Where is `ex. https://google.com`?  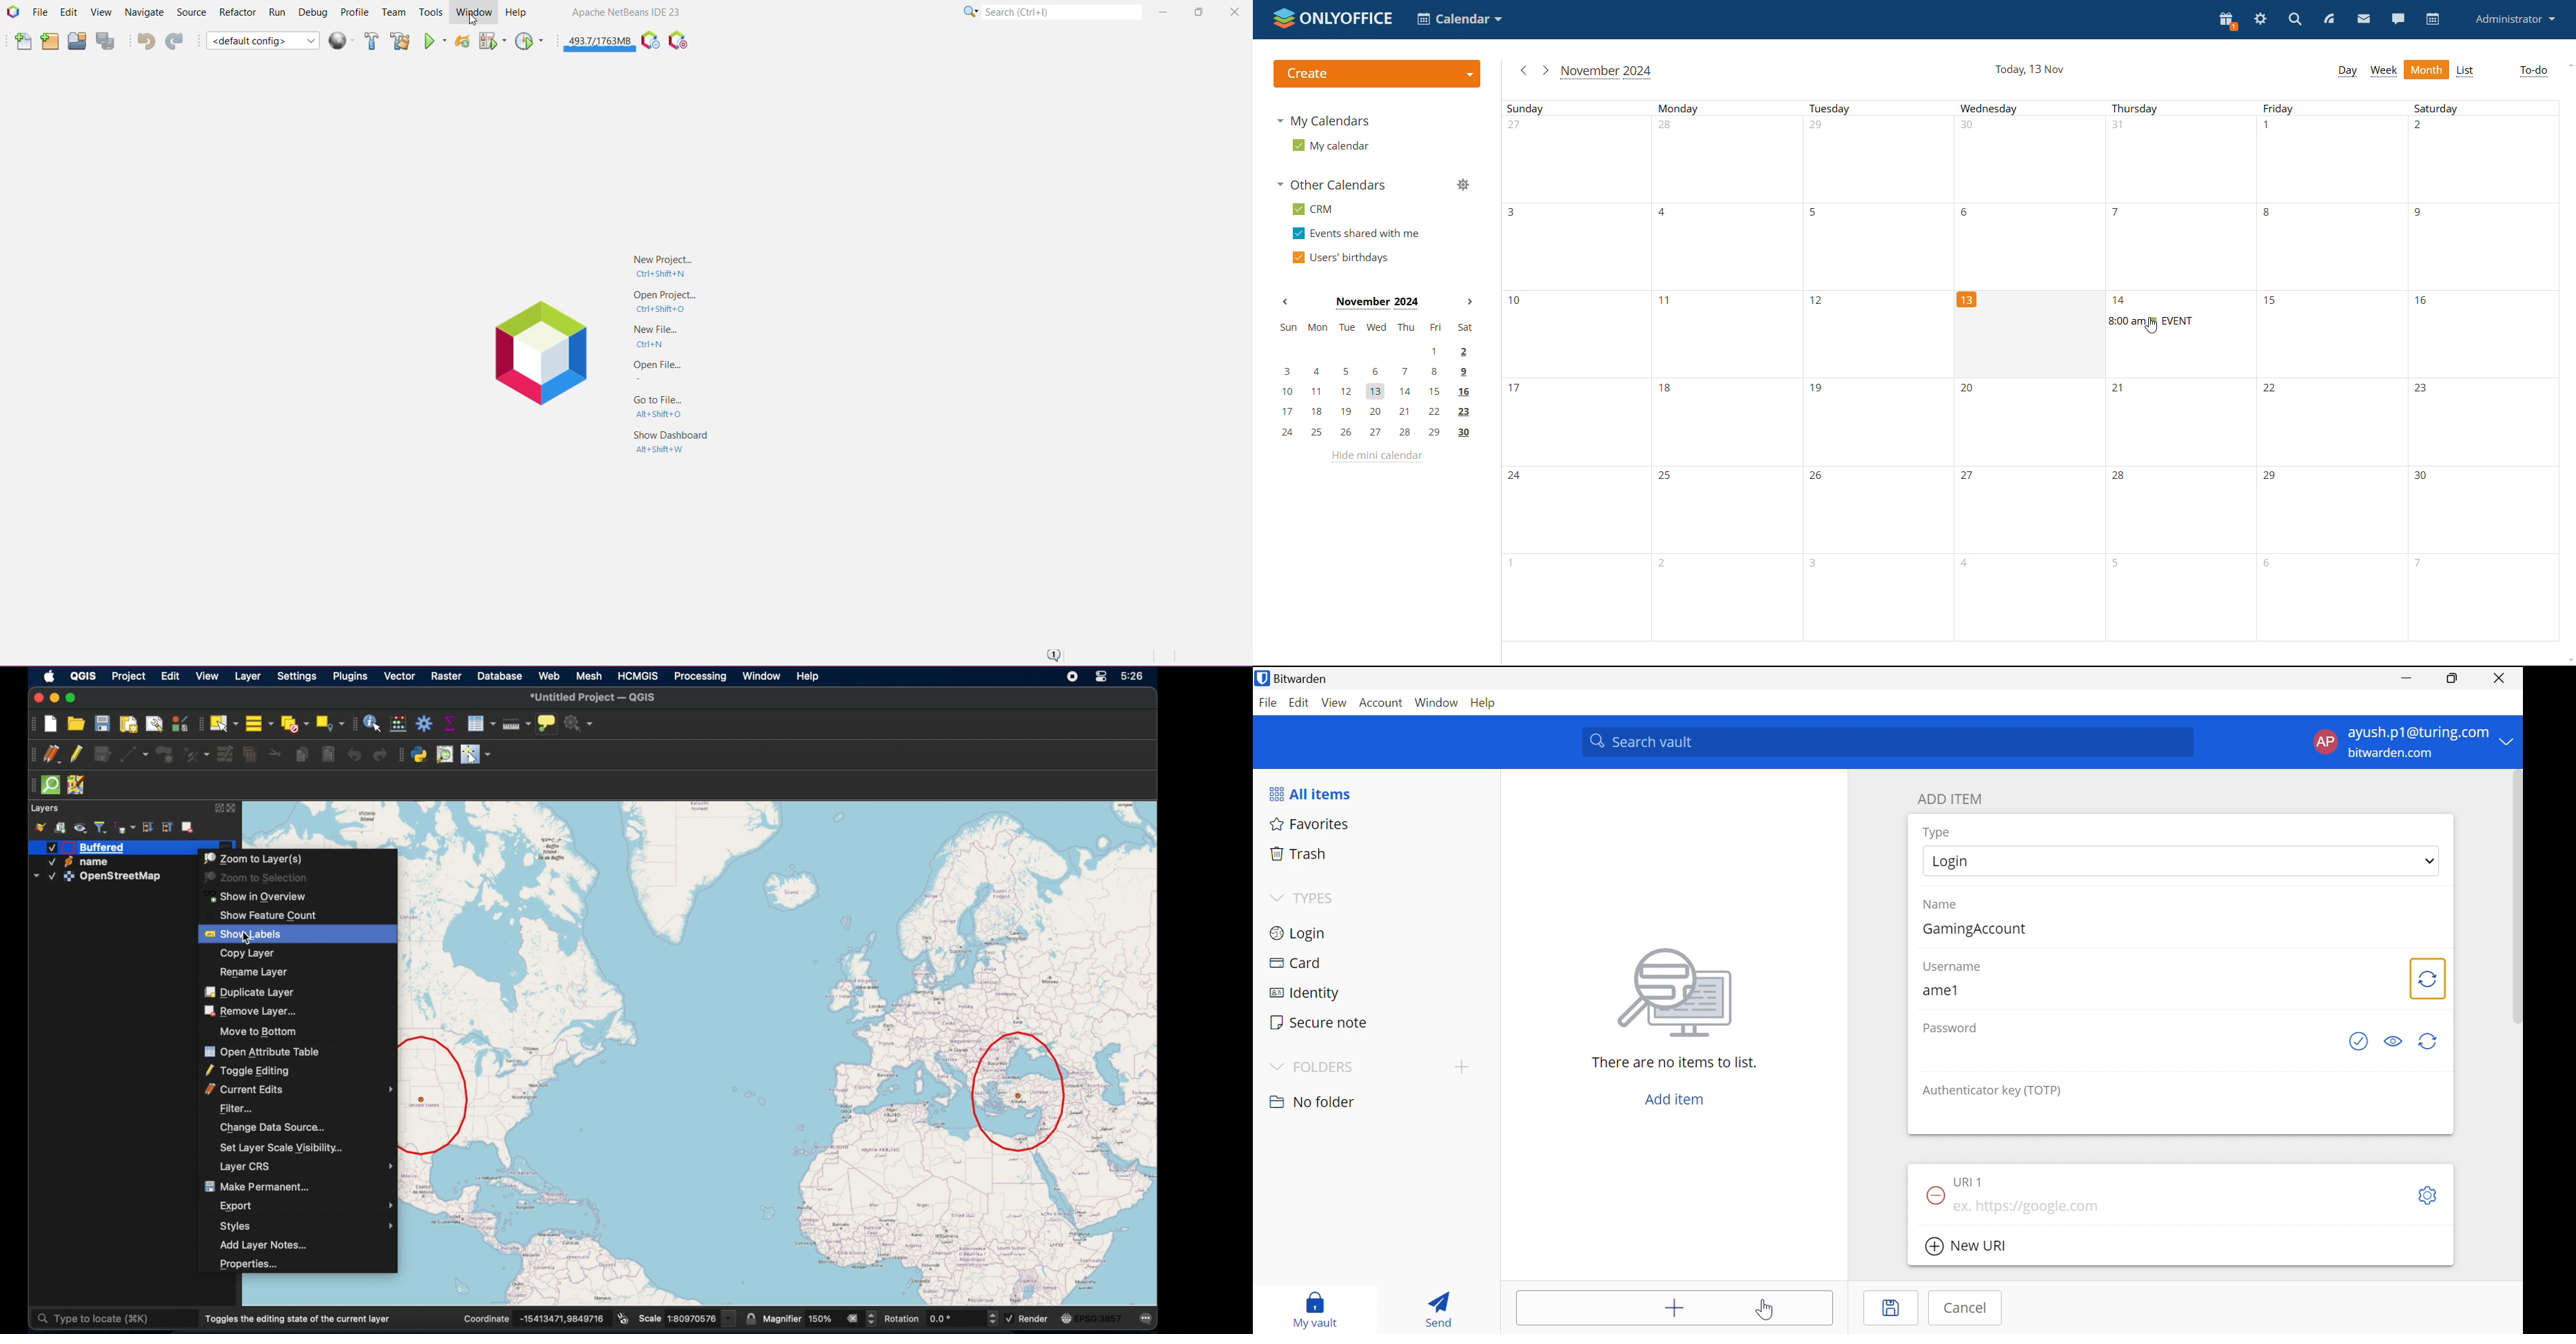
ex. https://google.com is located at coordinates (2028, 1207).